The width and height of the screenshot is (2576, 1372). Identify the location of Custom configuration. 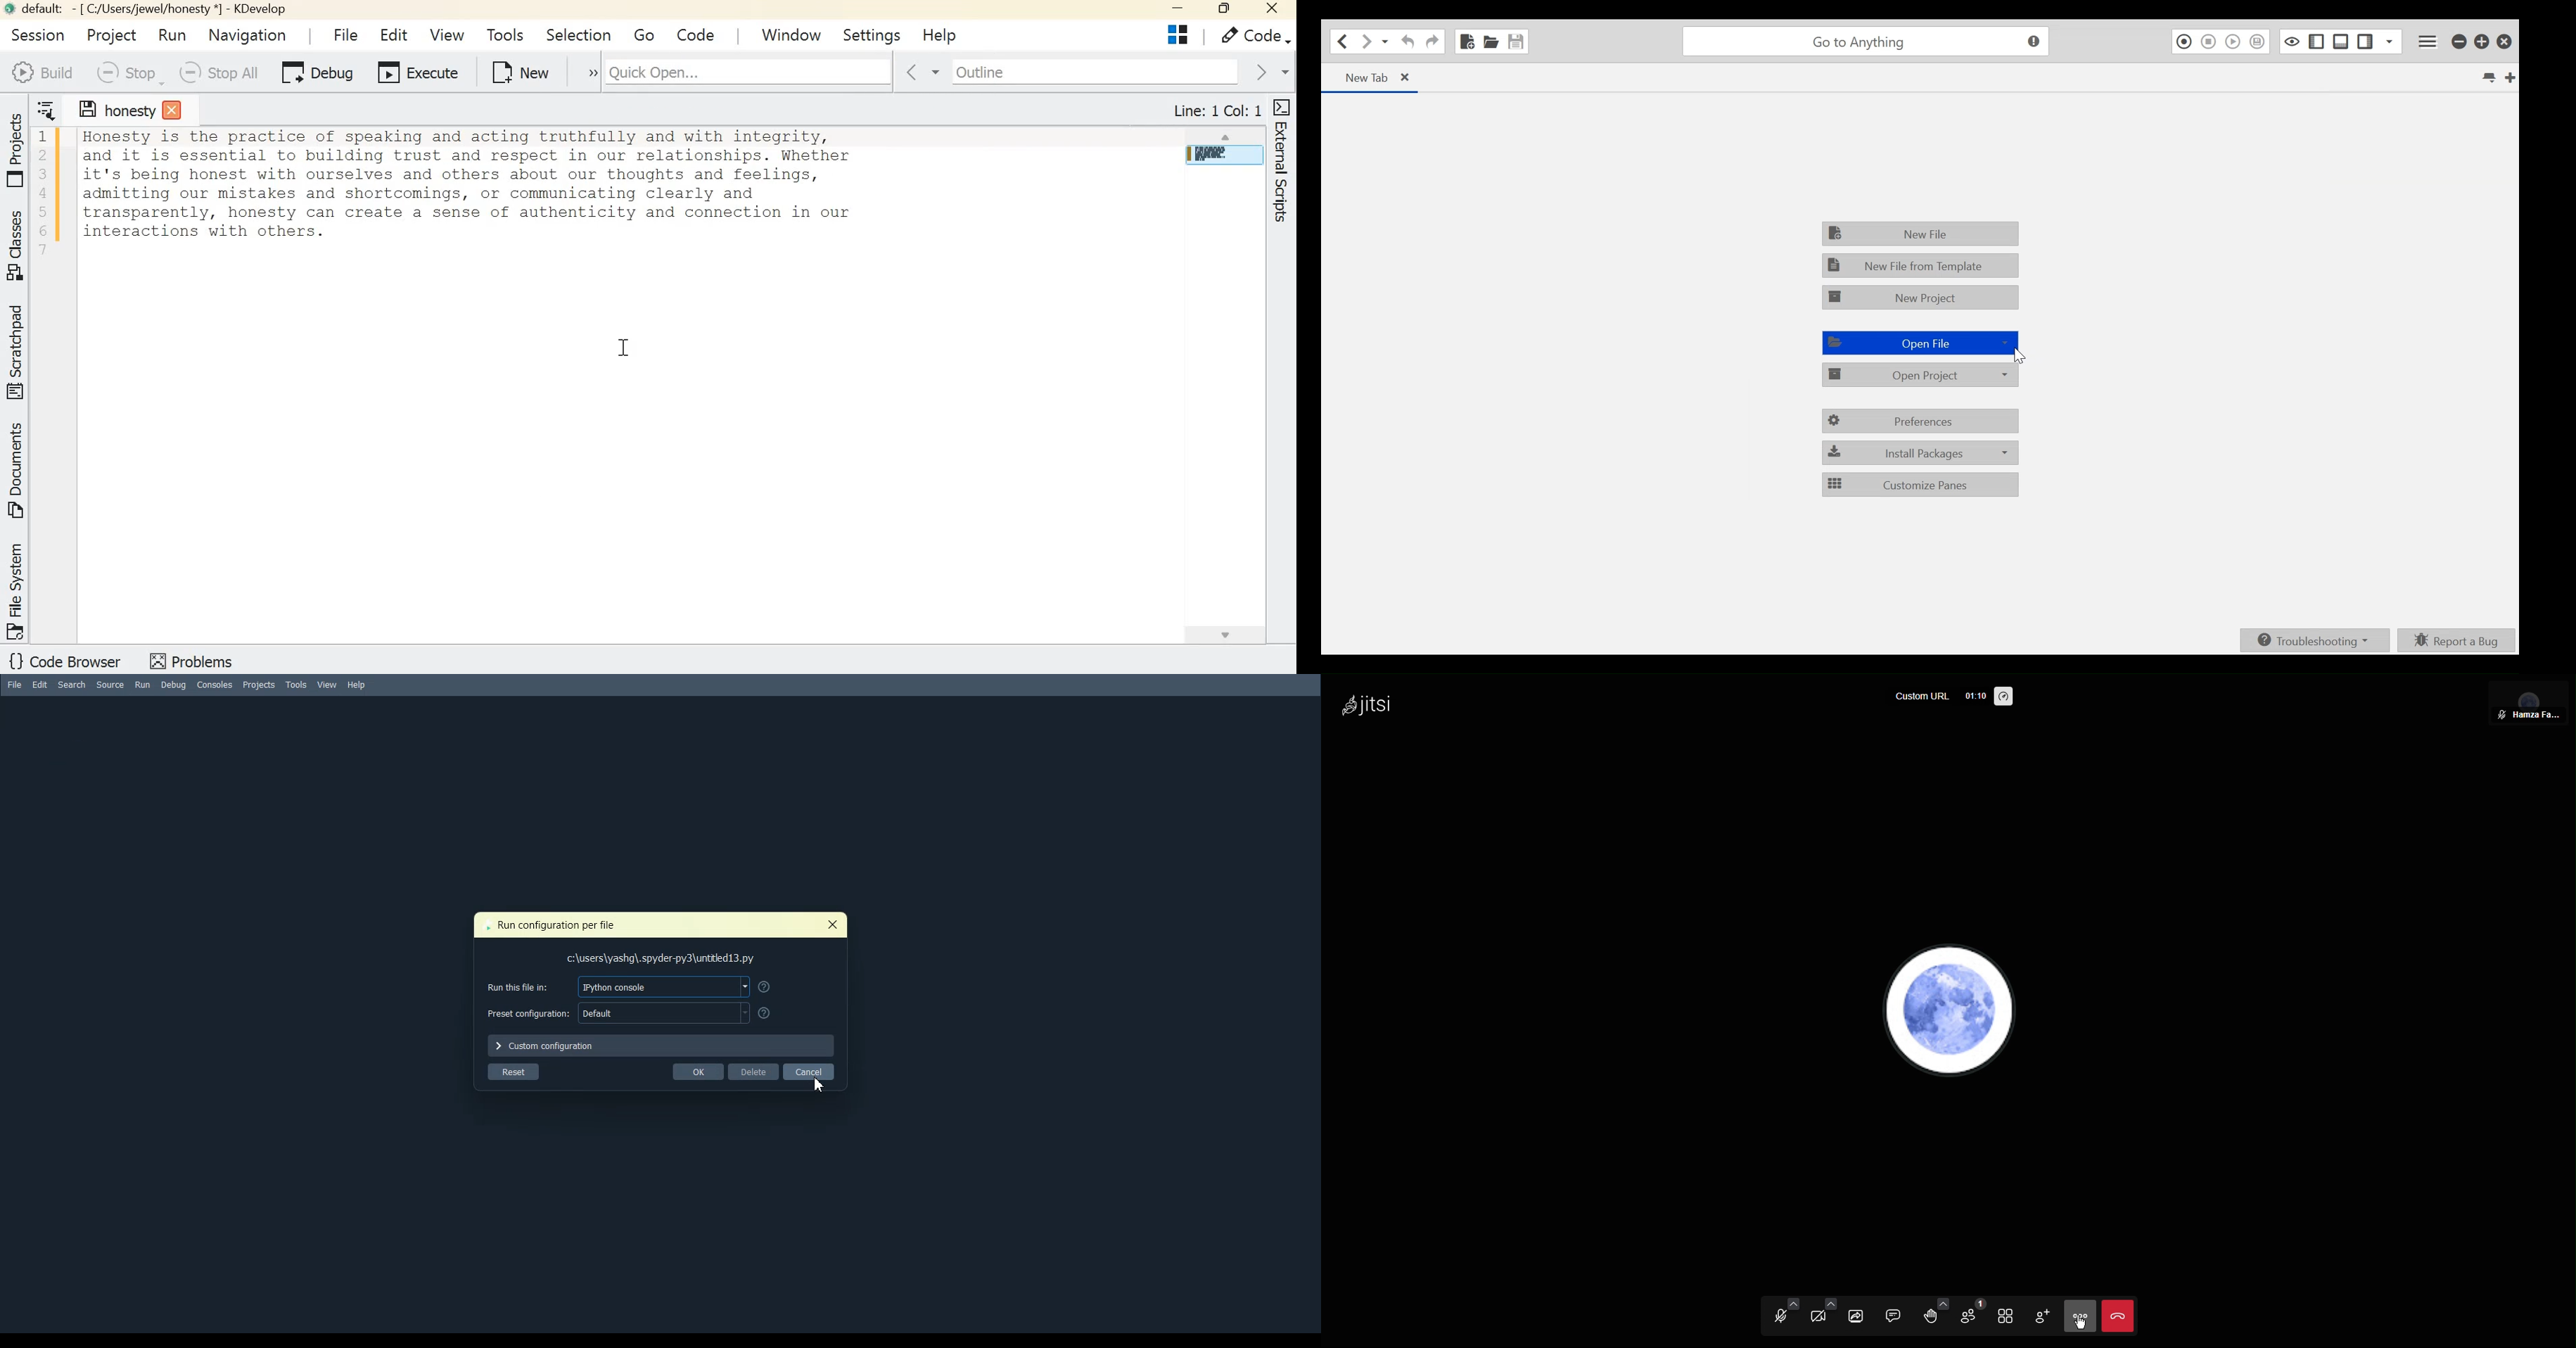
(660, 1046).